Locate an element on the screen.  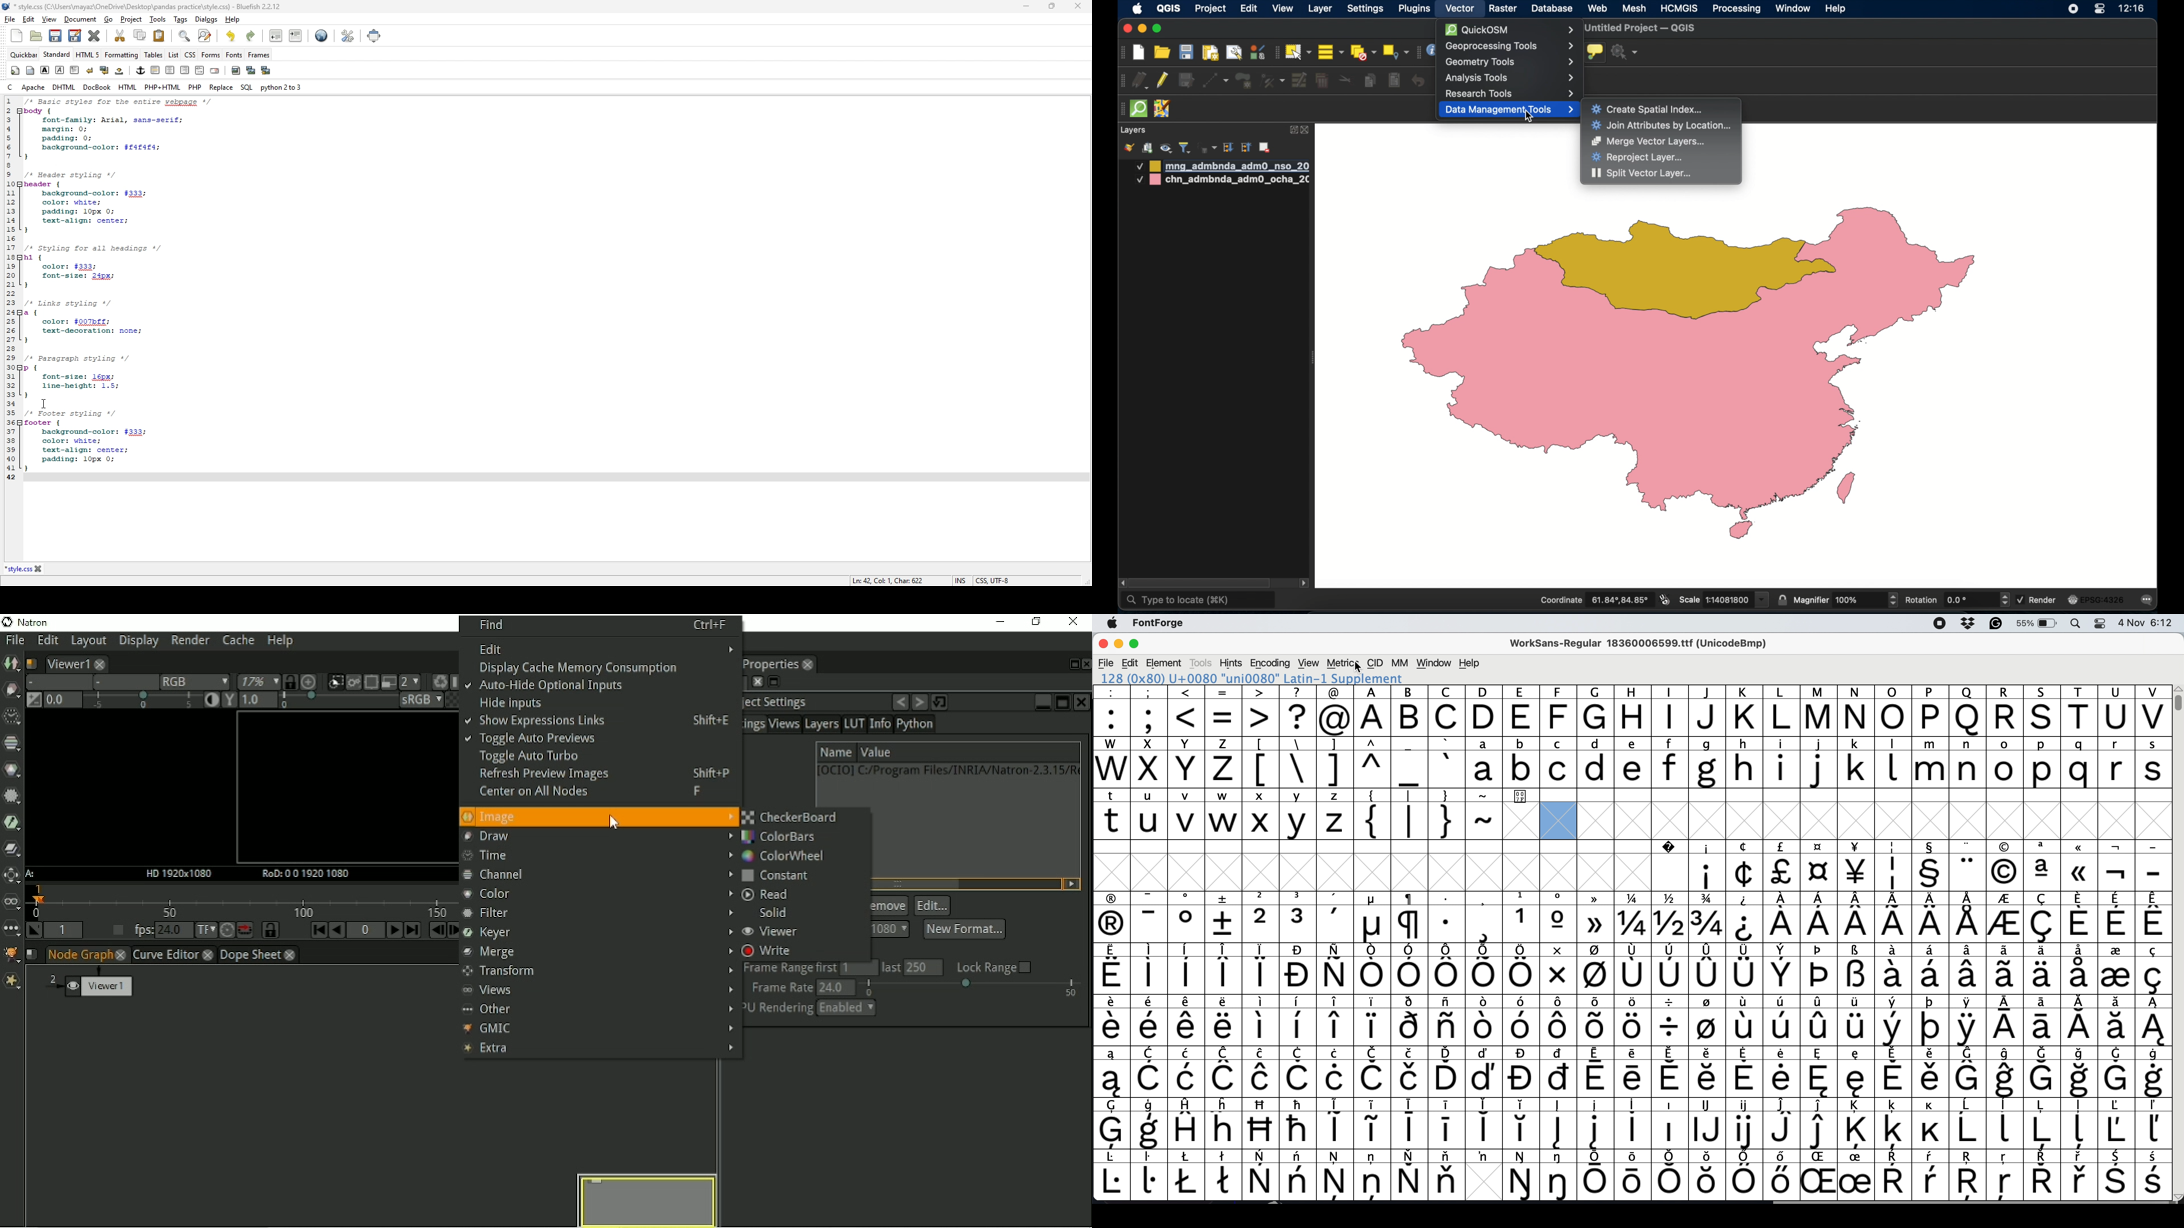
edit is located at coordinates (28, 19).